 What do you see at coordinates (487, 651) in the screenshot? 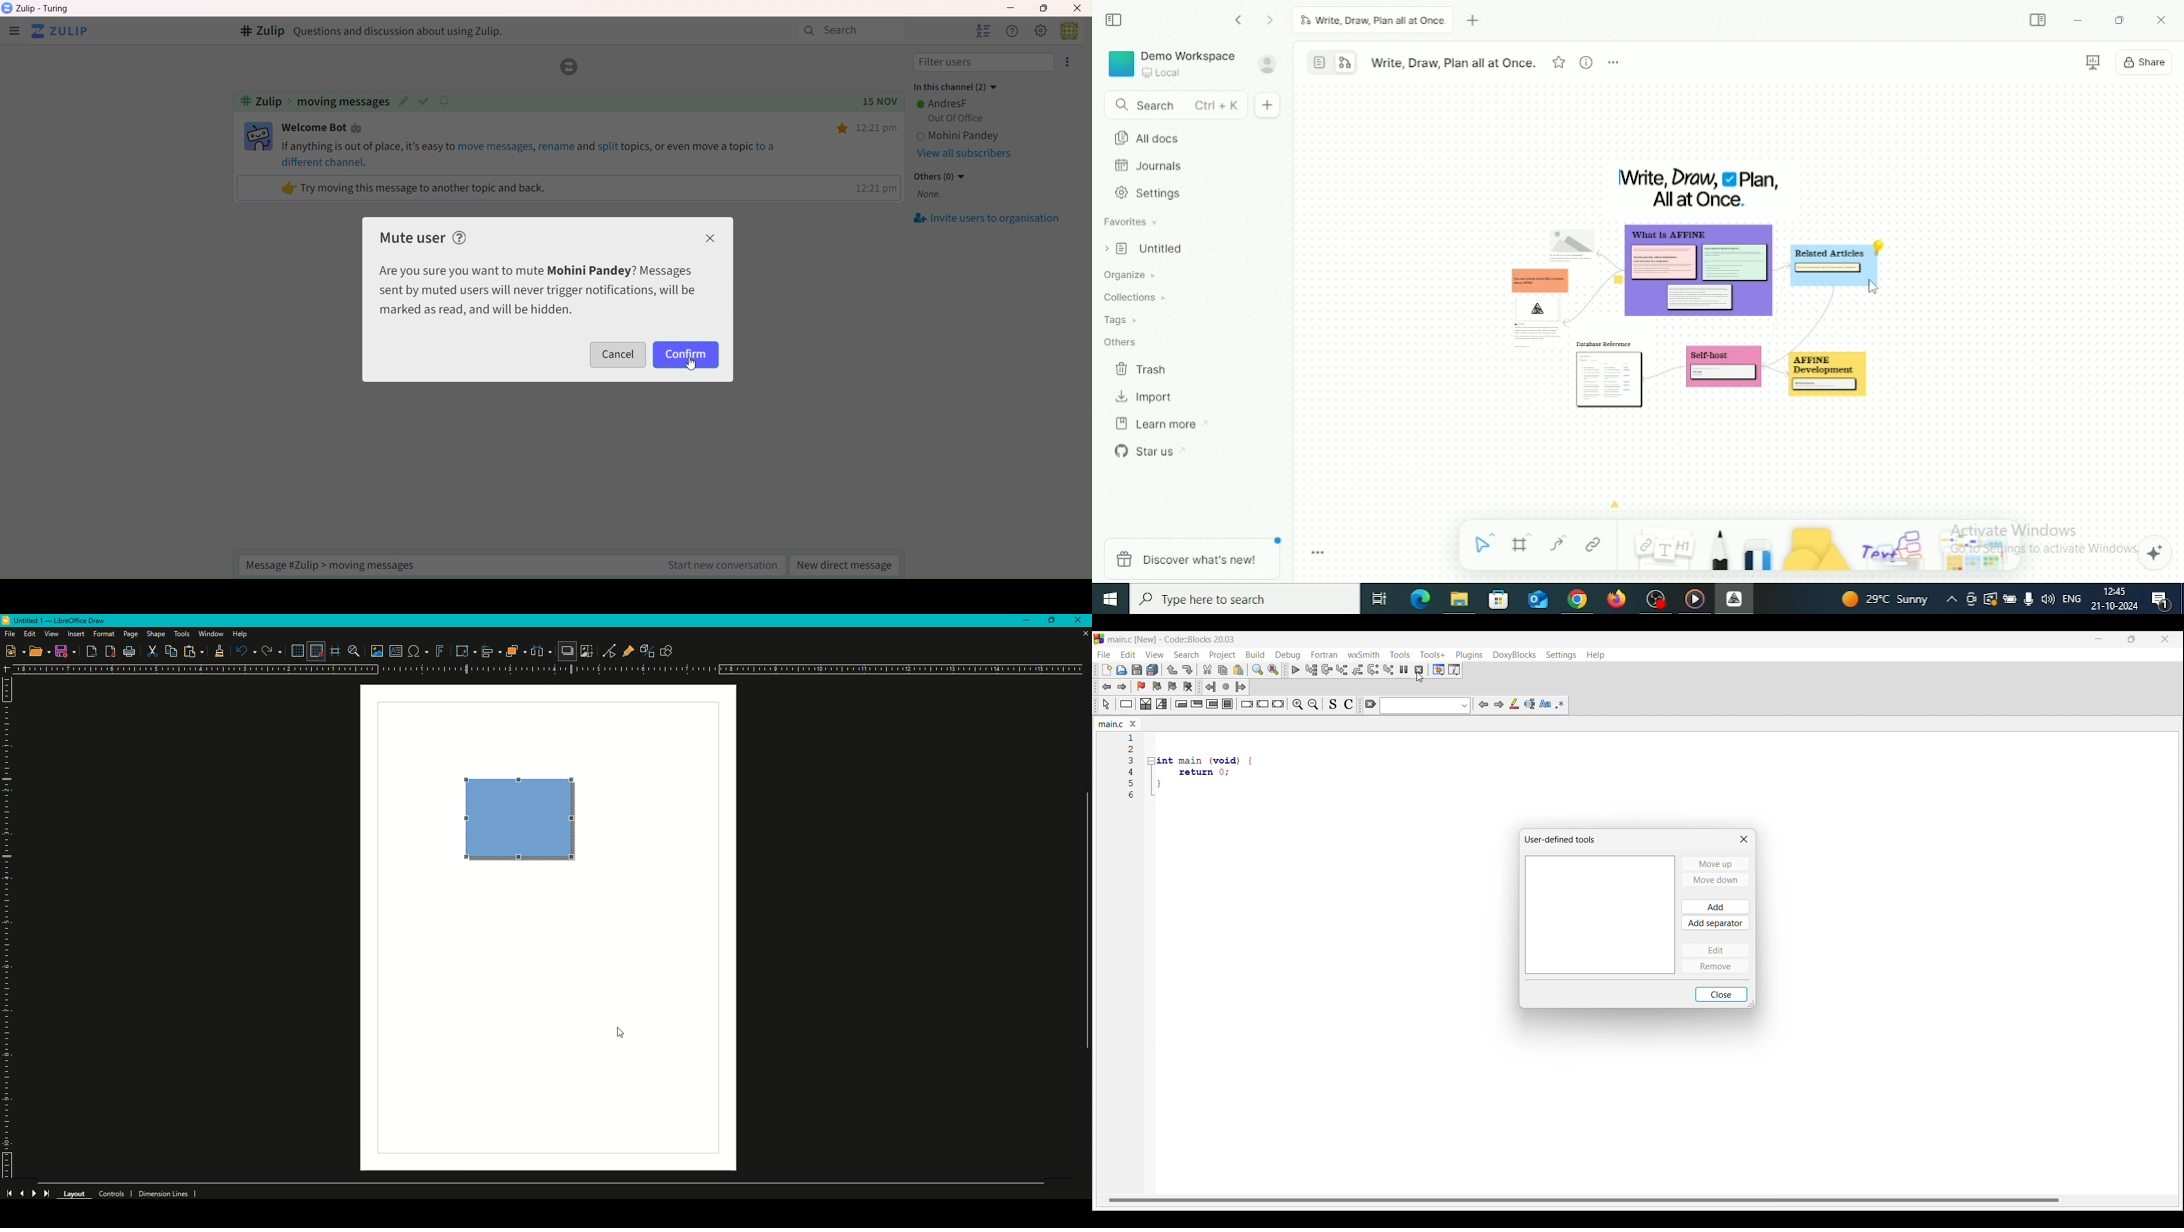
I see `Align Objects` at bounding box center [487, 651].